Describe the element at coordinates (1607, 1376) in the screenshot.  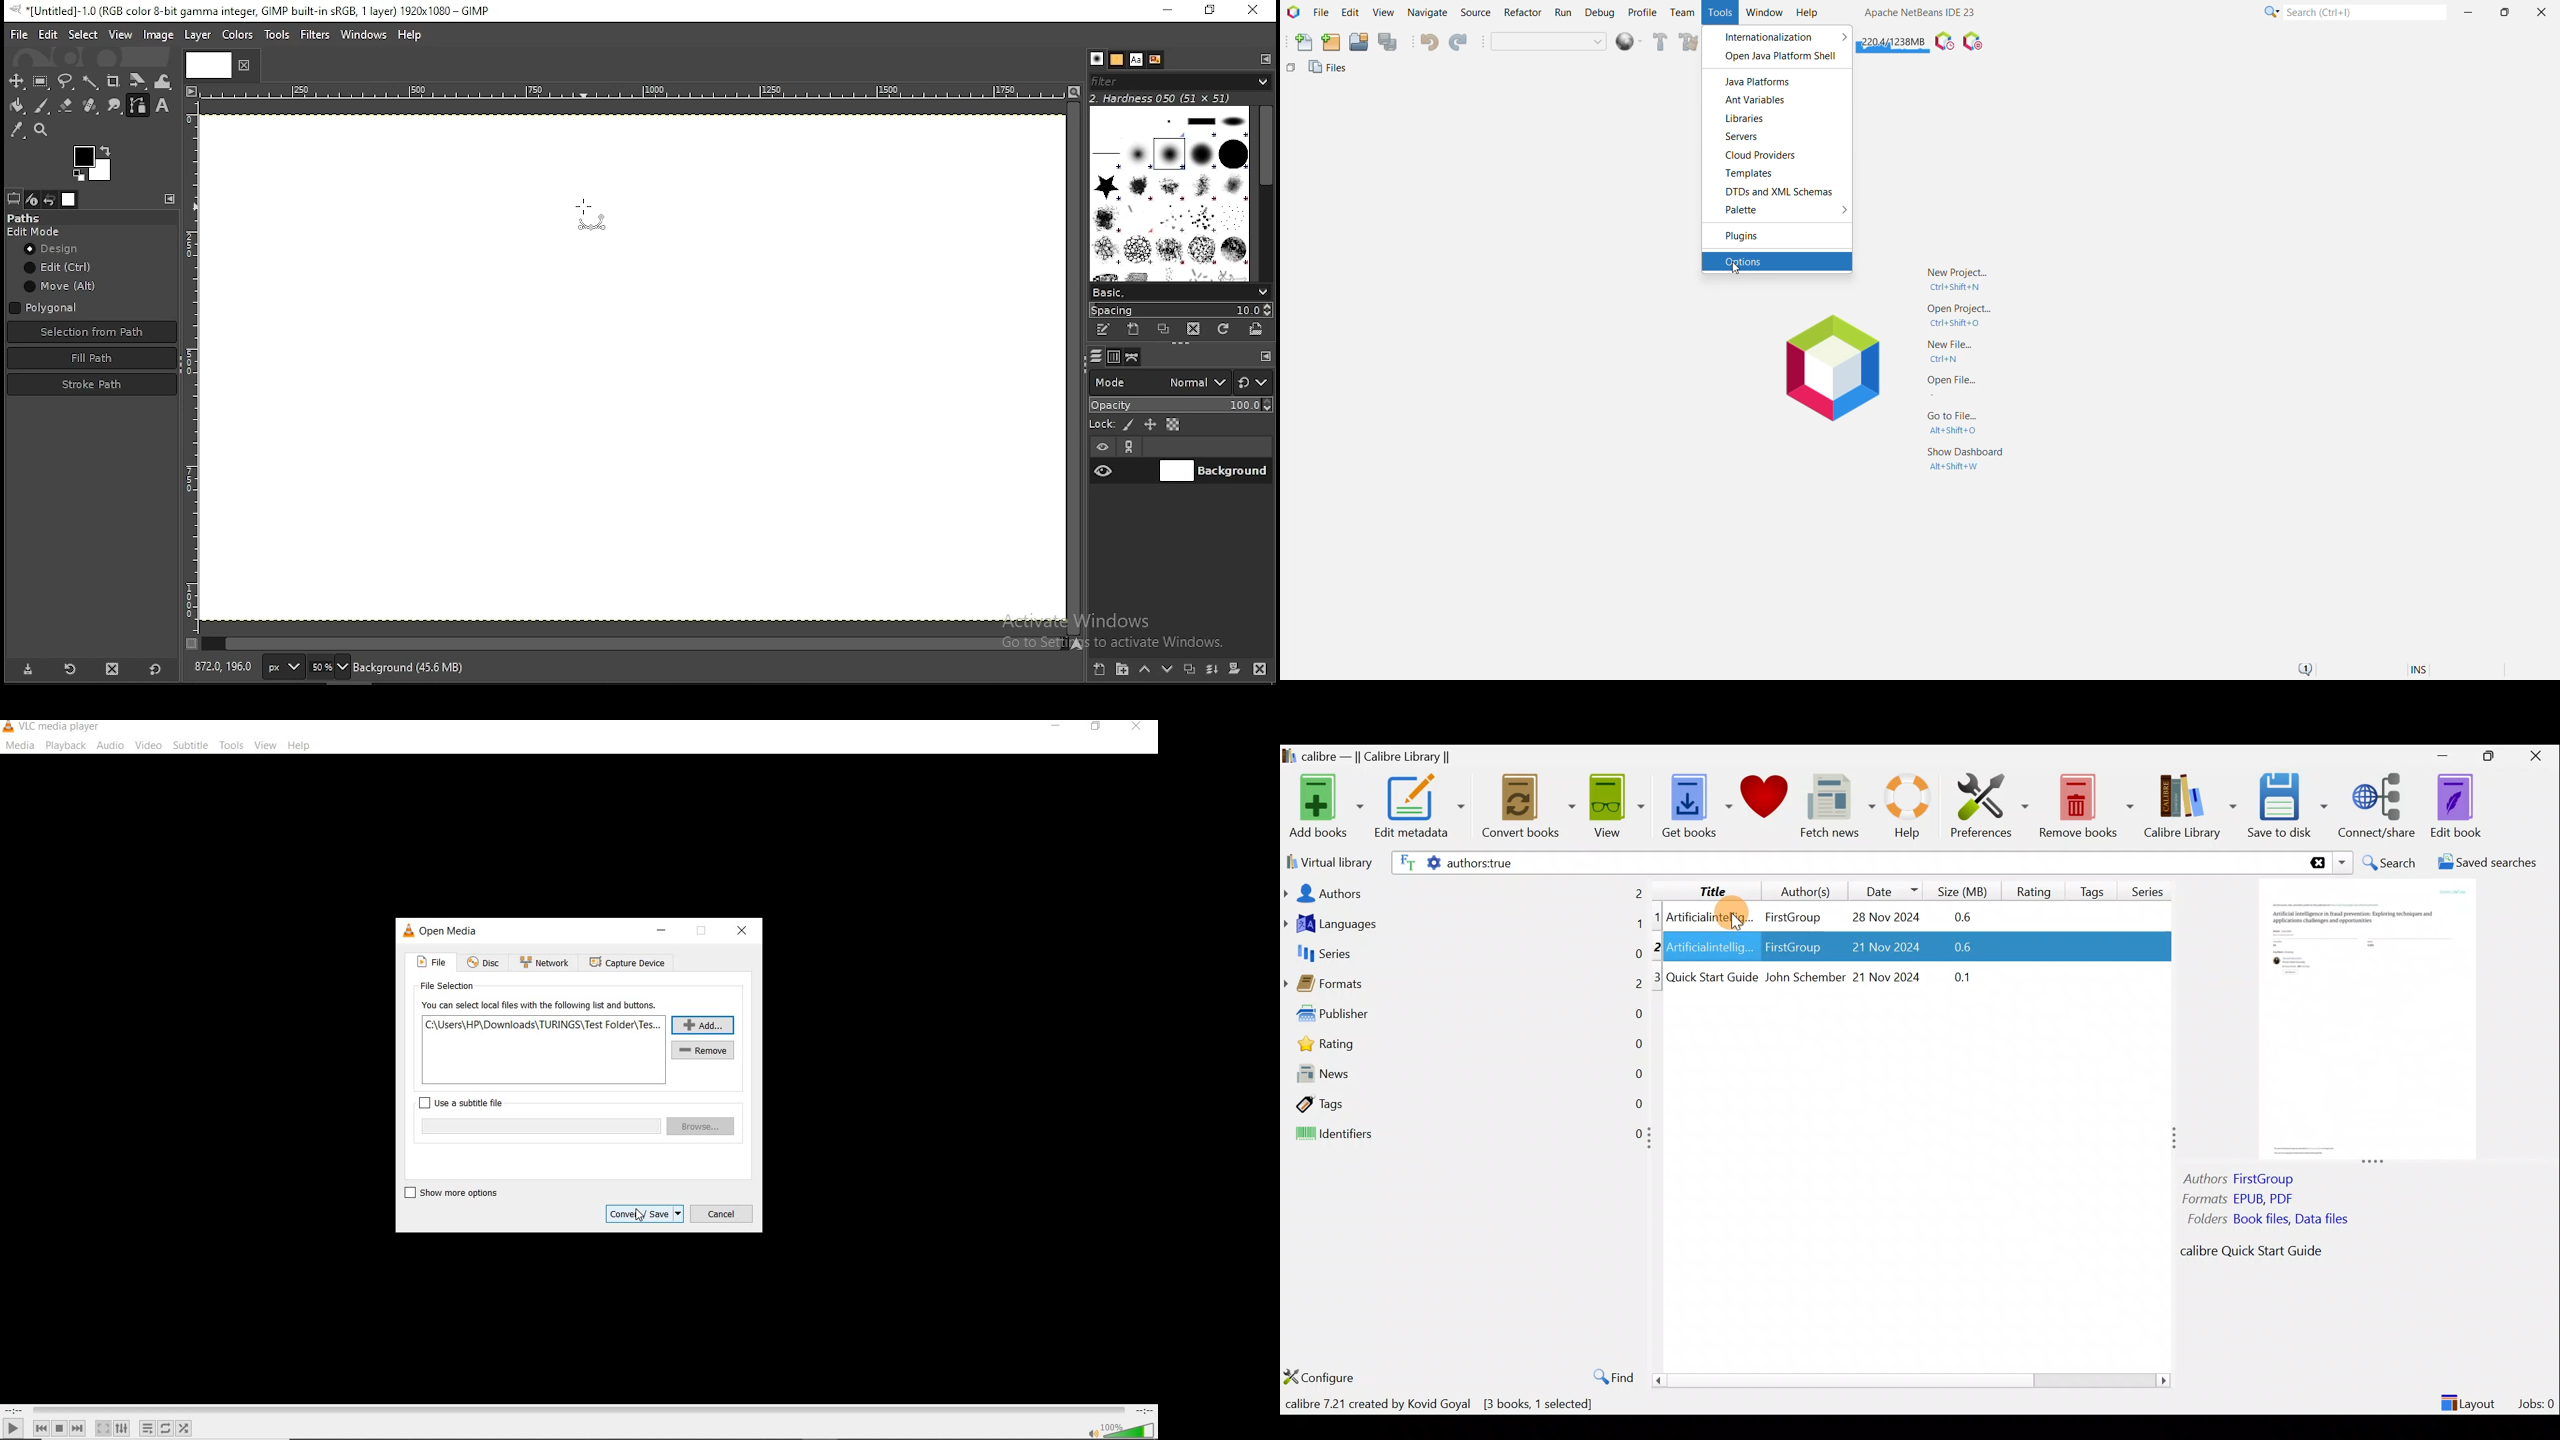
I see `Find` at that location.